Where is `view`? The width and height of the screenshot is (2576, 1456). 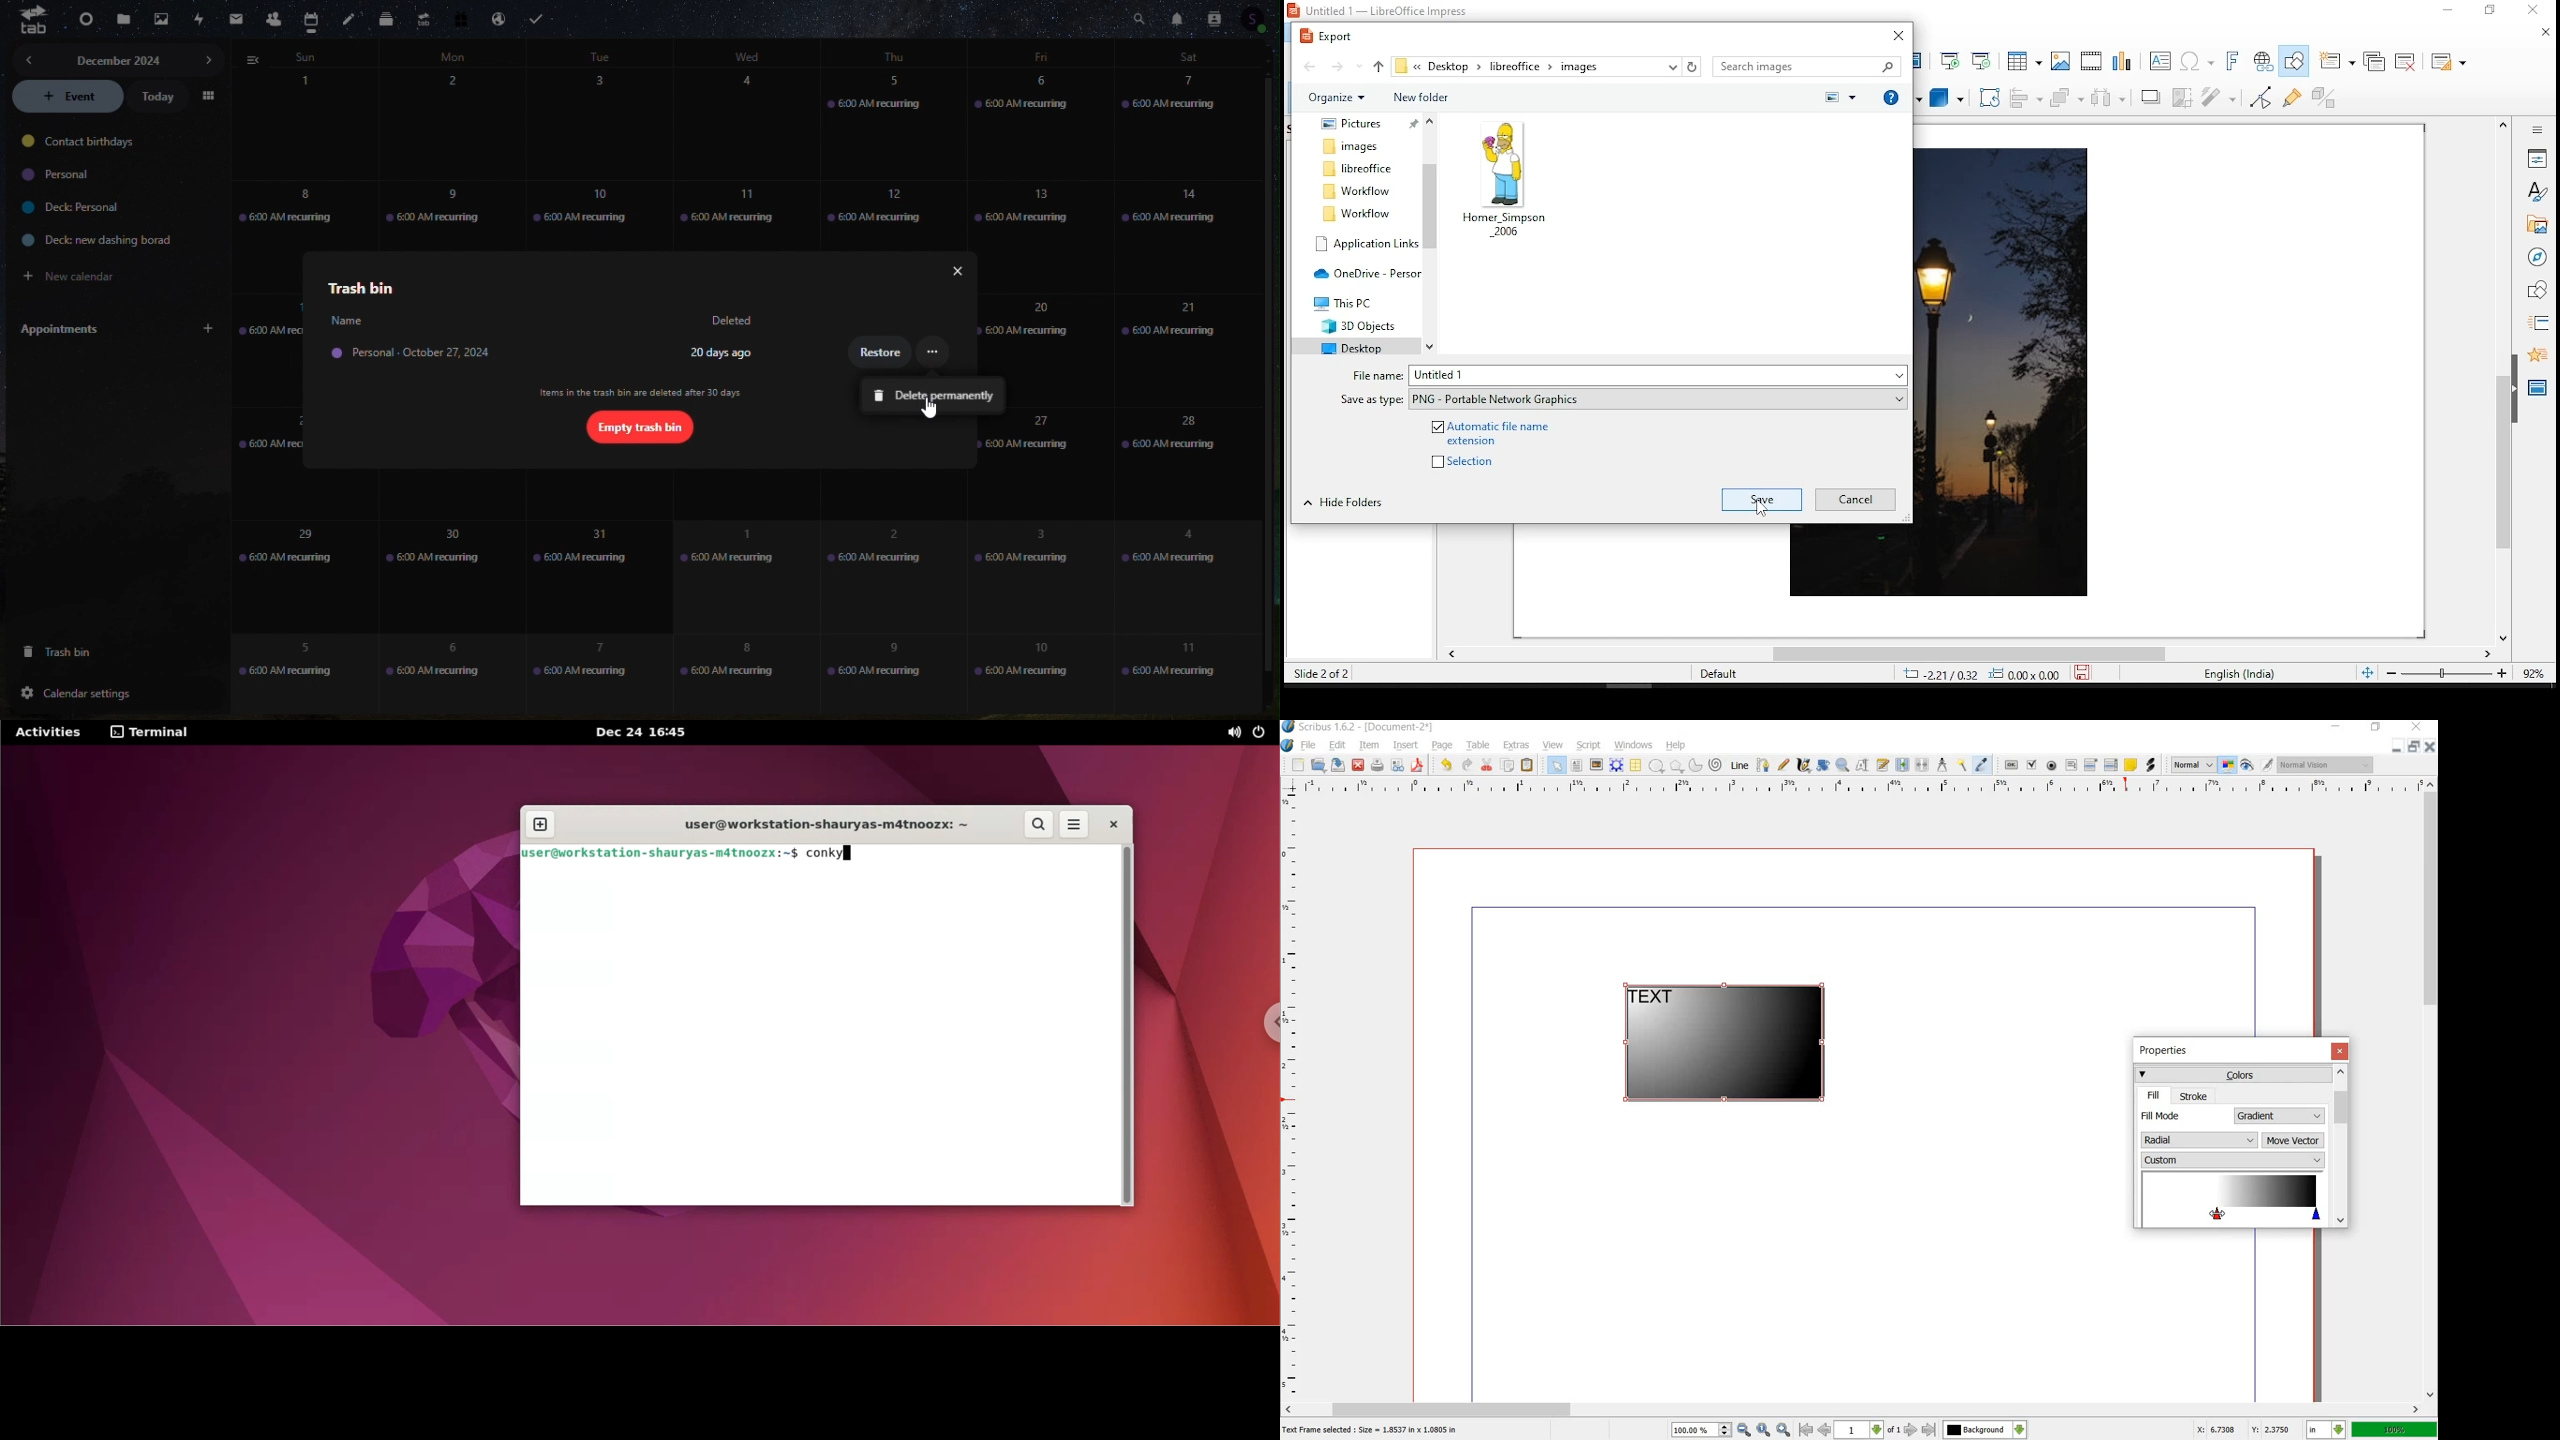
view is located at coordinates (1554, 746).